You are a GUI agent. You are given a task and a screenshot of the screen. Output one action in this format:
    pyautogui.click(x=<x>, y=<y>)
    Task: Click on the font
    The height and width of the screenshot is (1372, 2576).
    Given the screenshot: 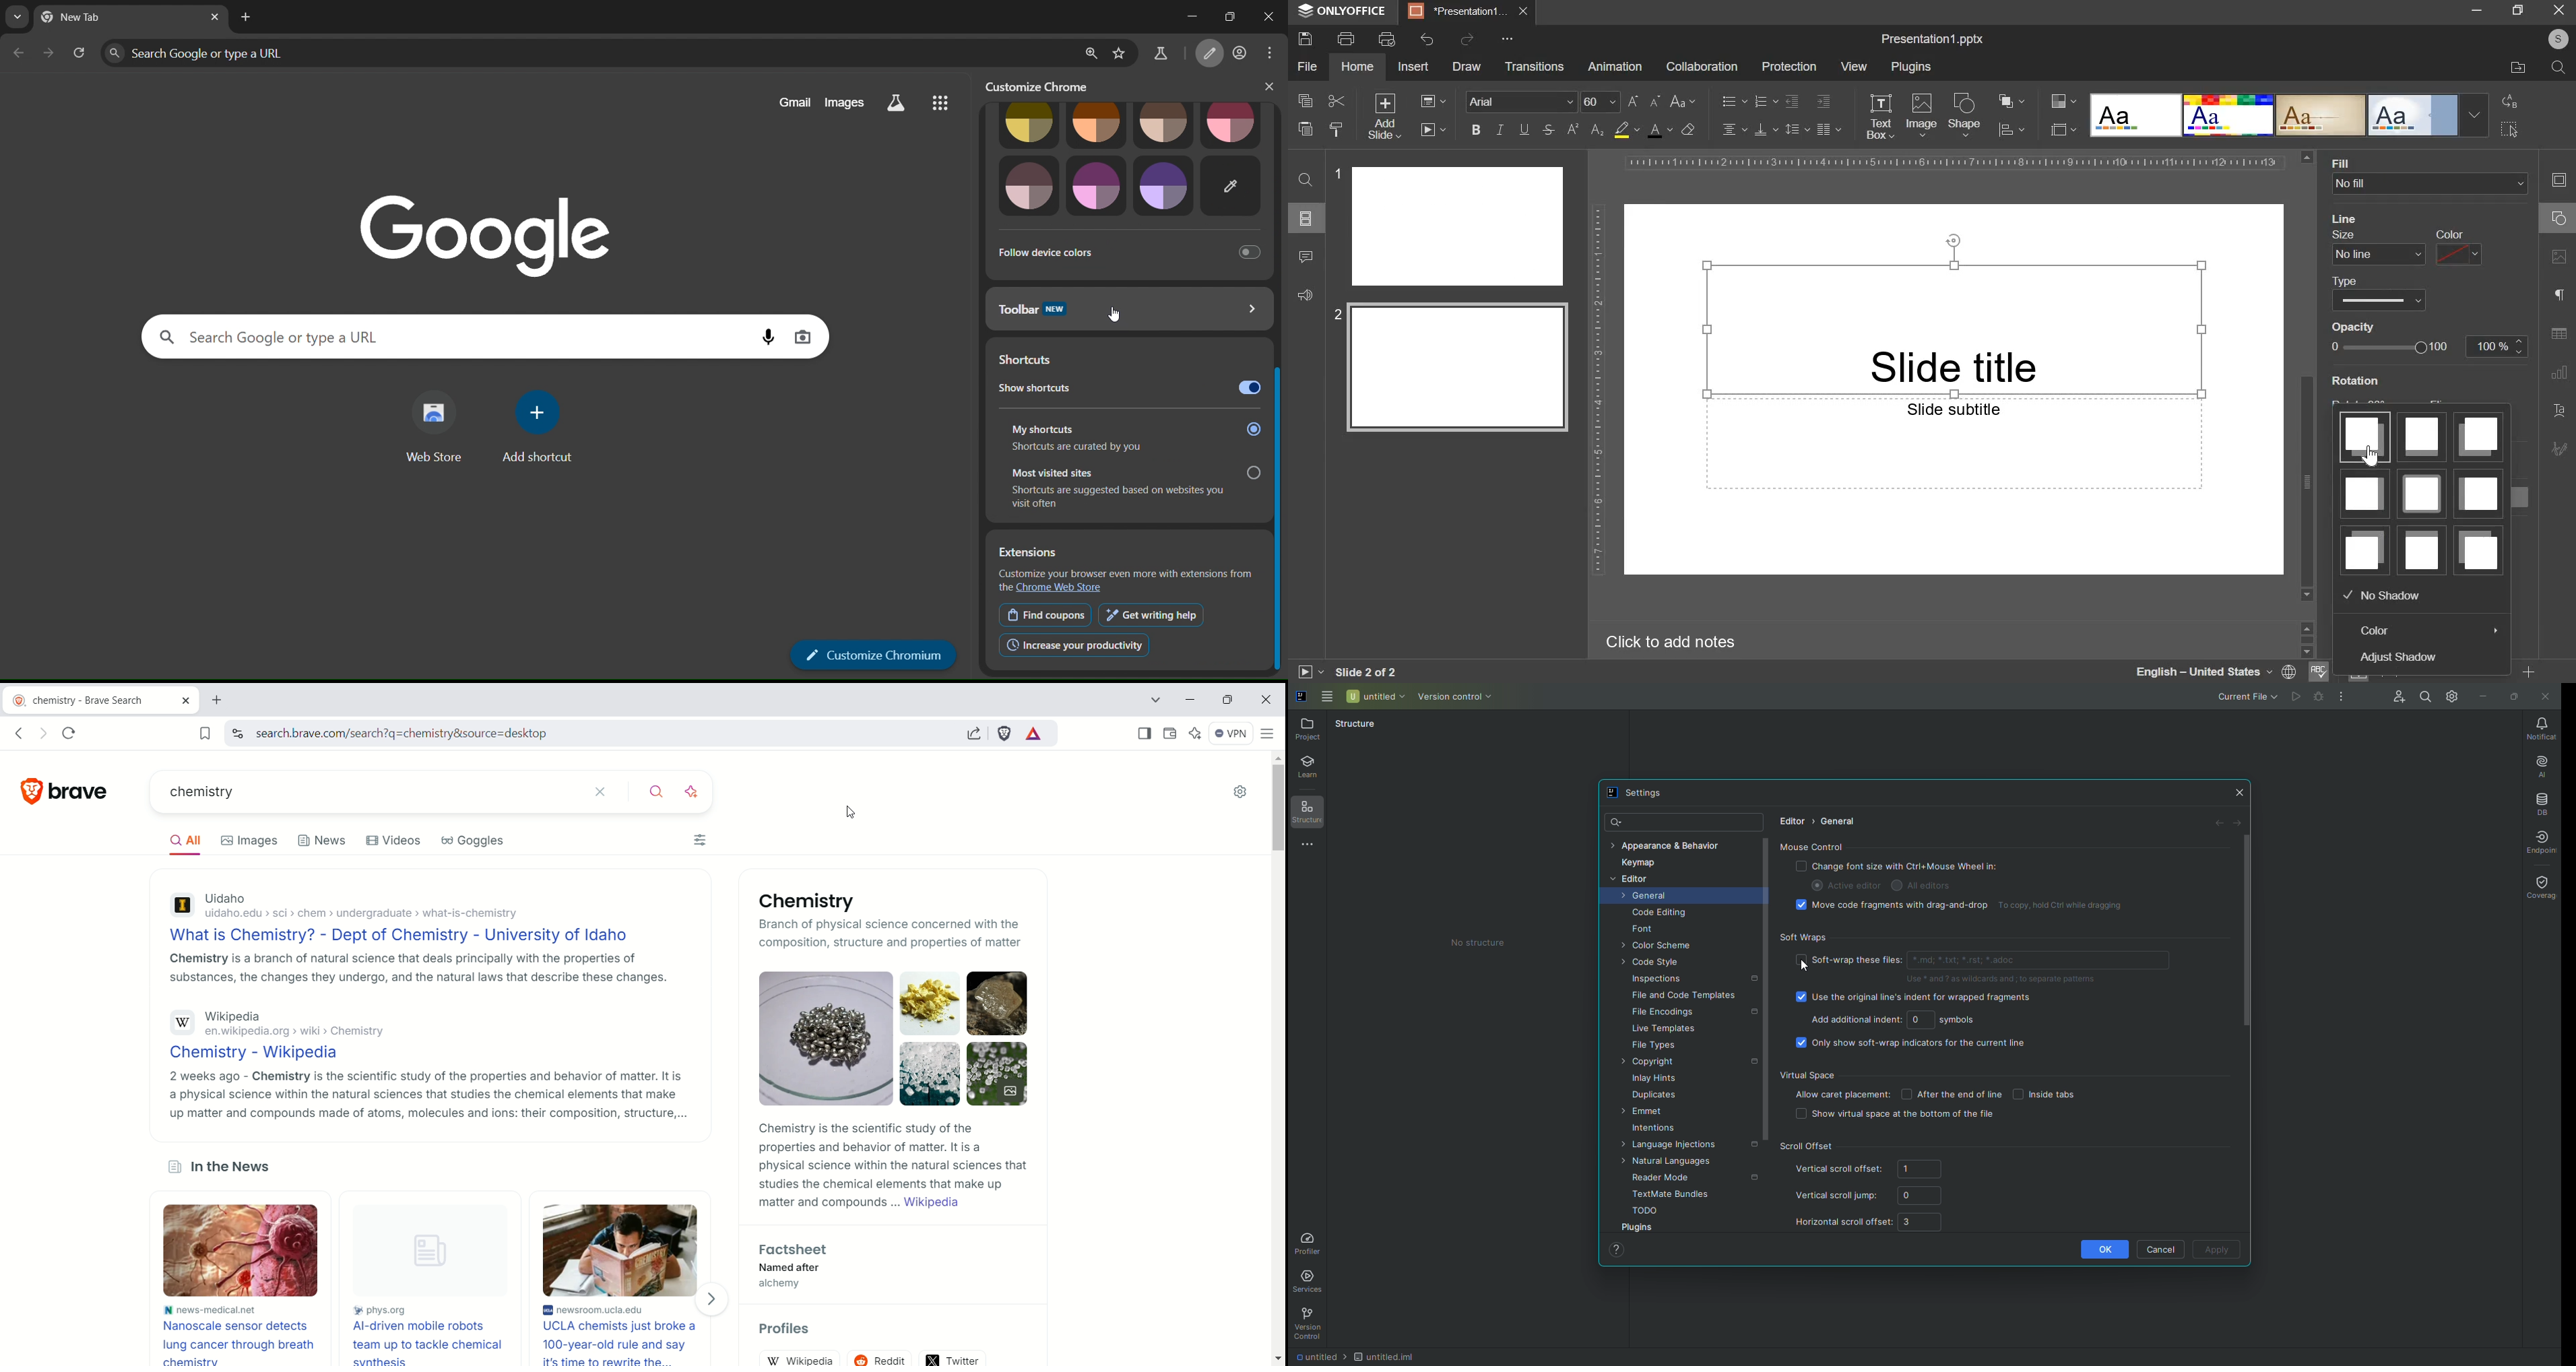 What is the action you would take?
    pyautogui.click(x=1522, y=100)
    